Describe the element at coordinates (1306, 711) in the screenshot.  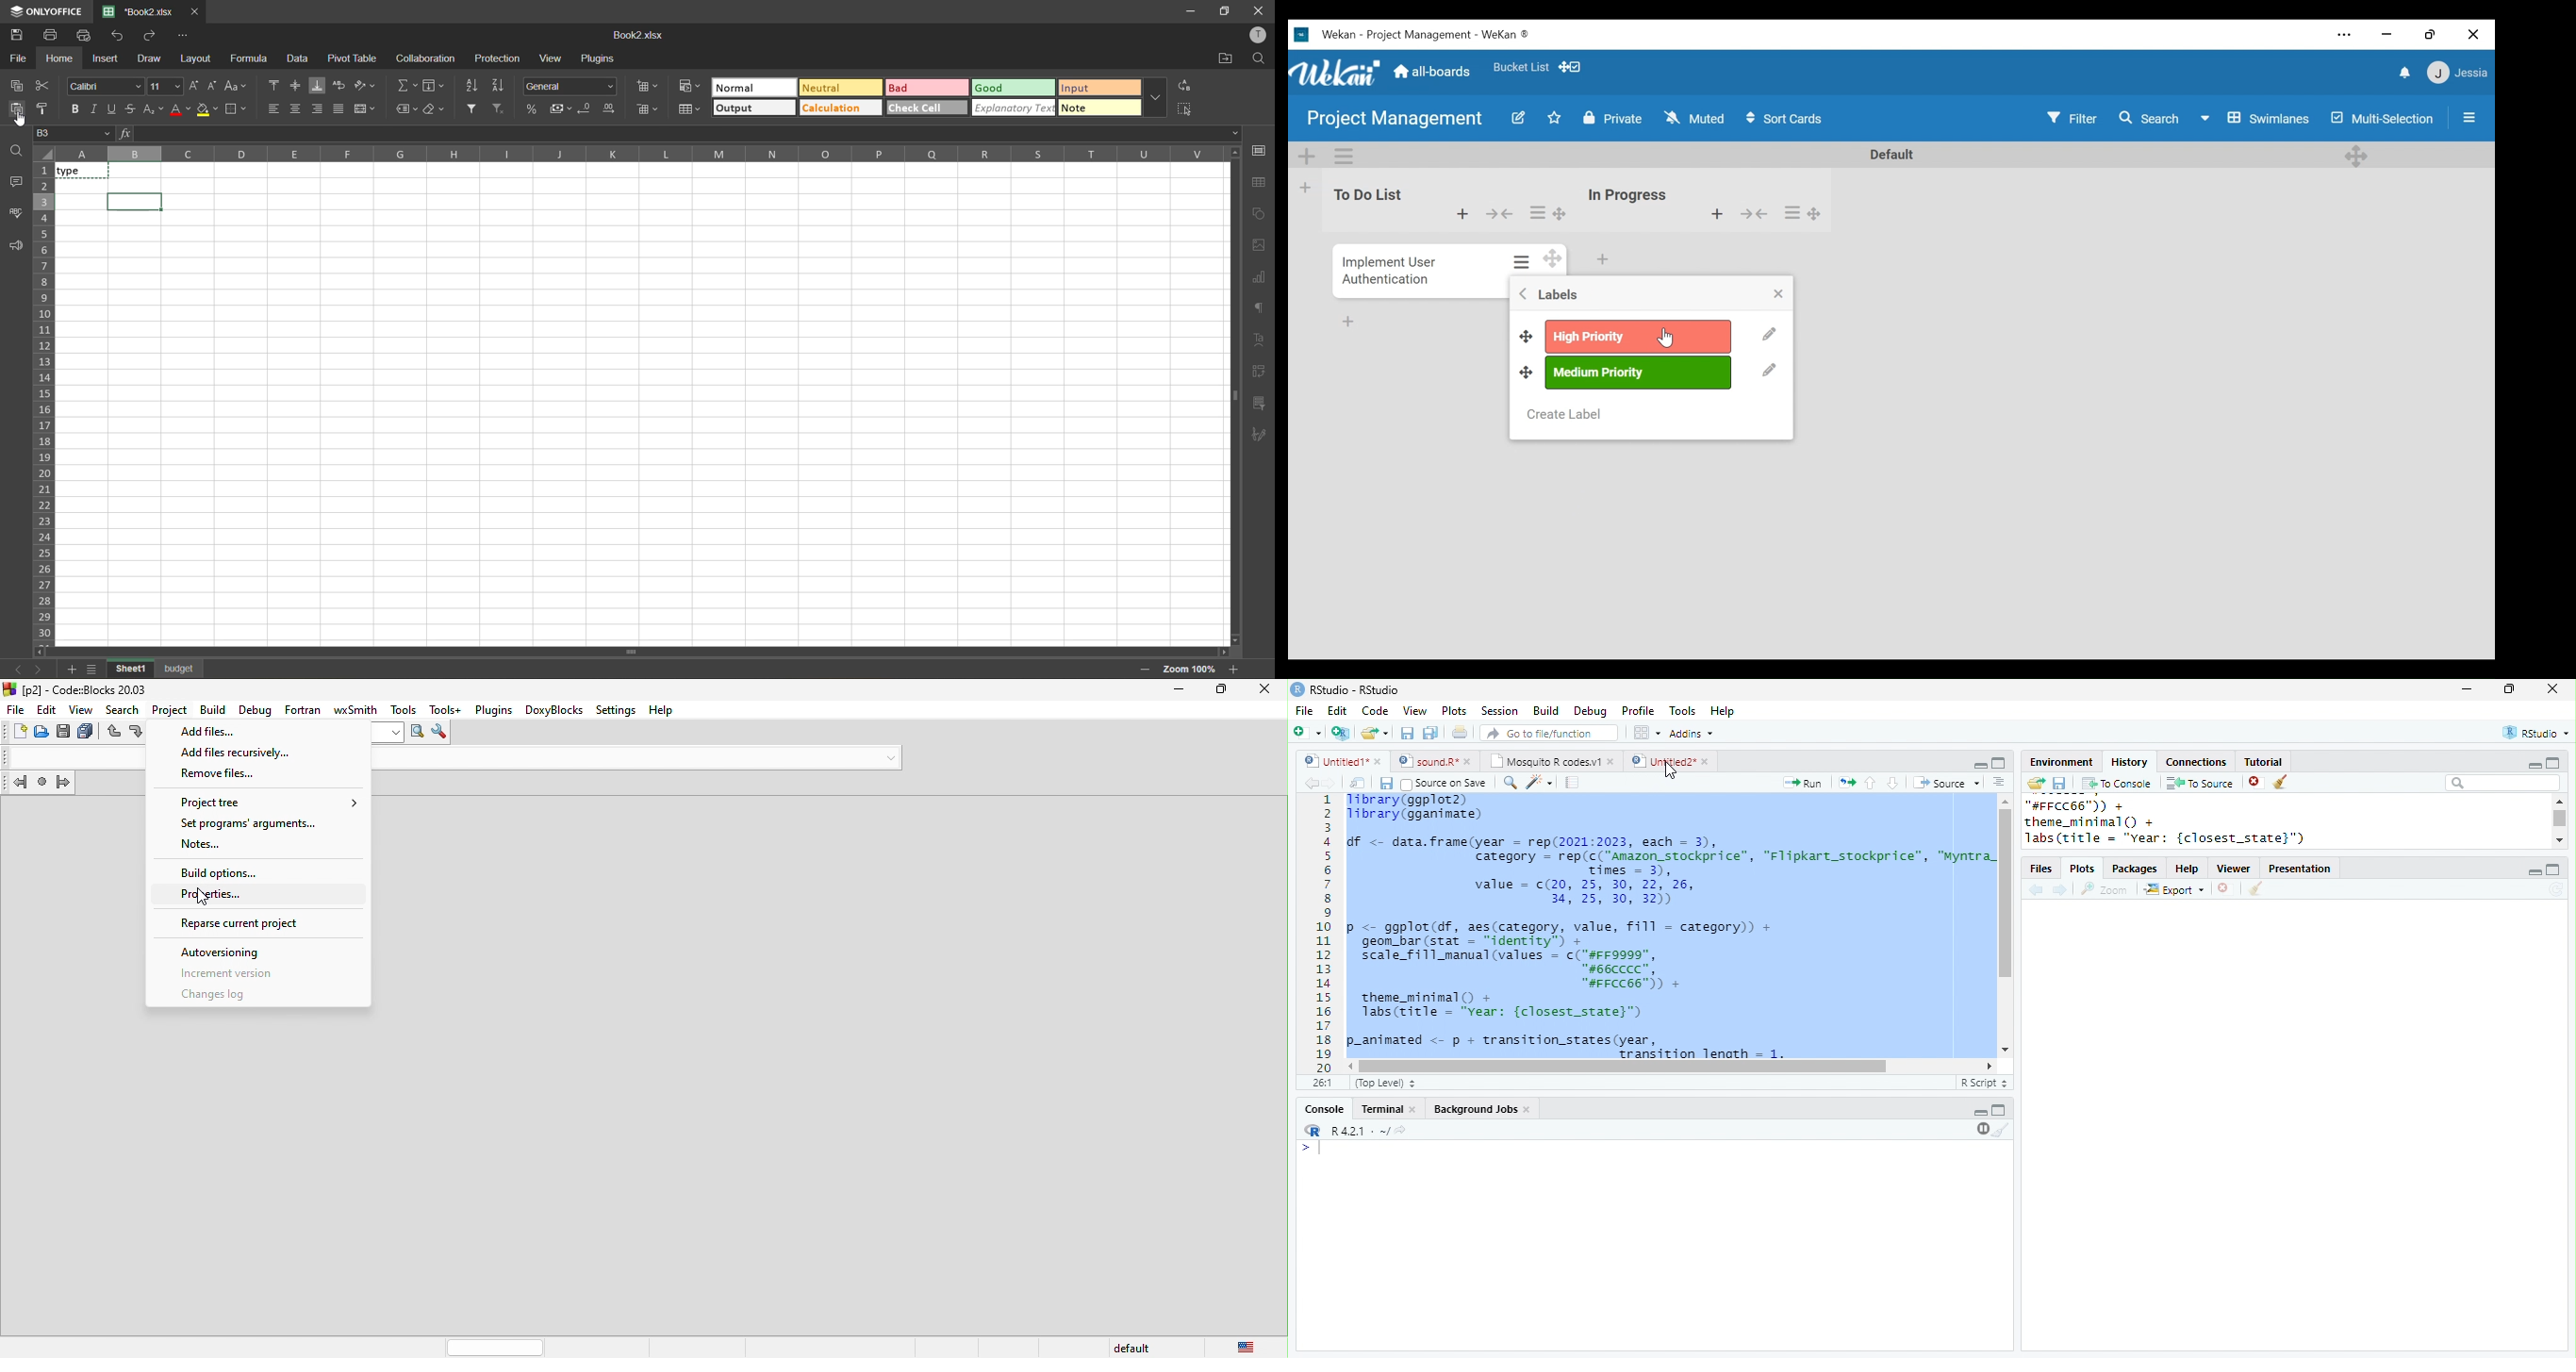
I see `File` at that location.